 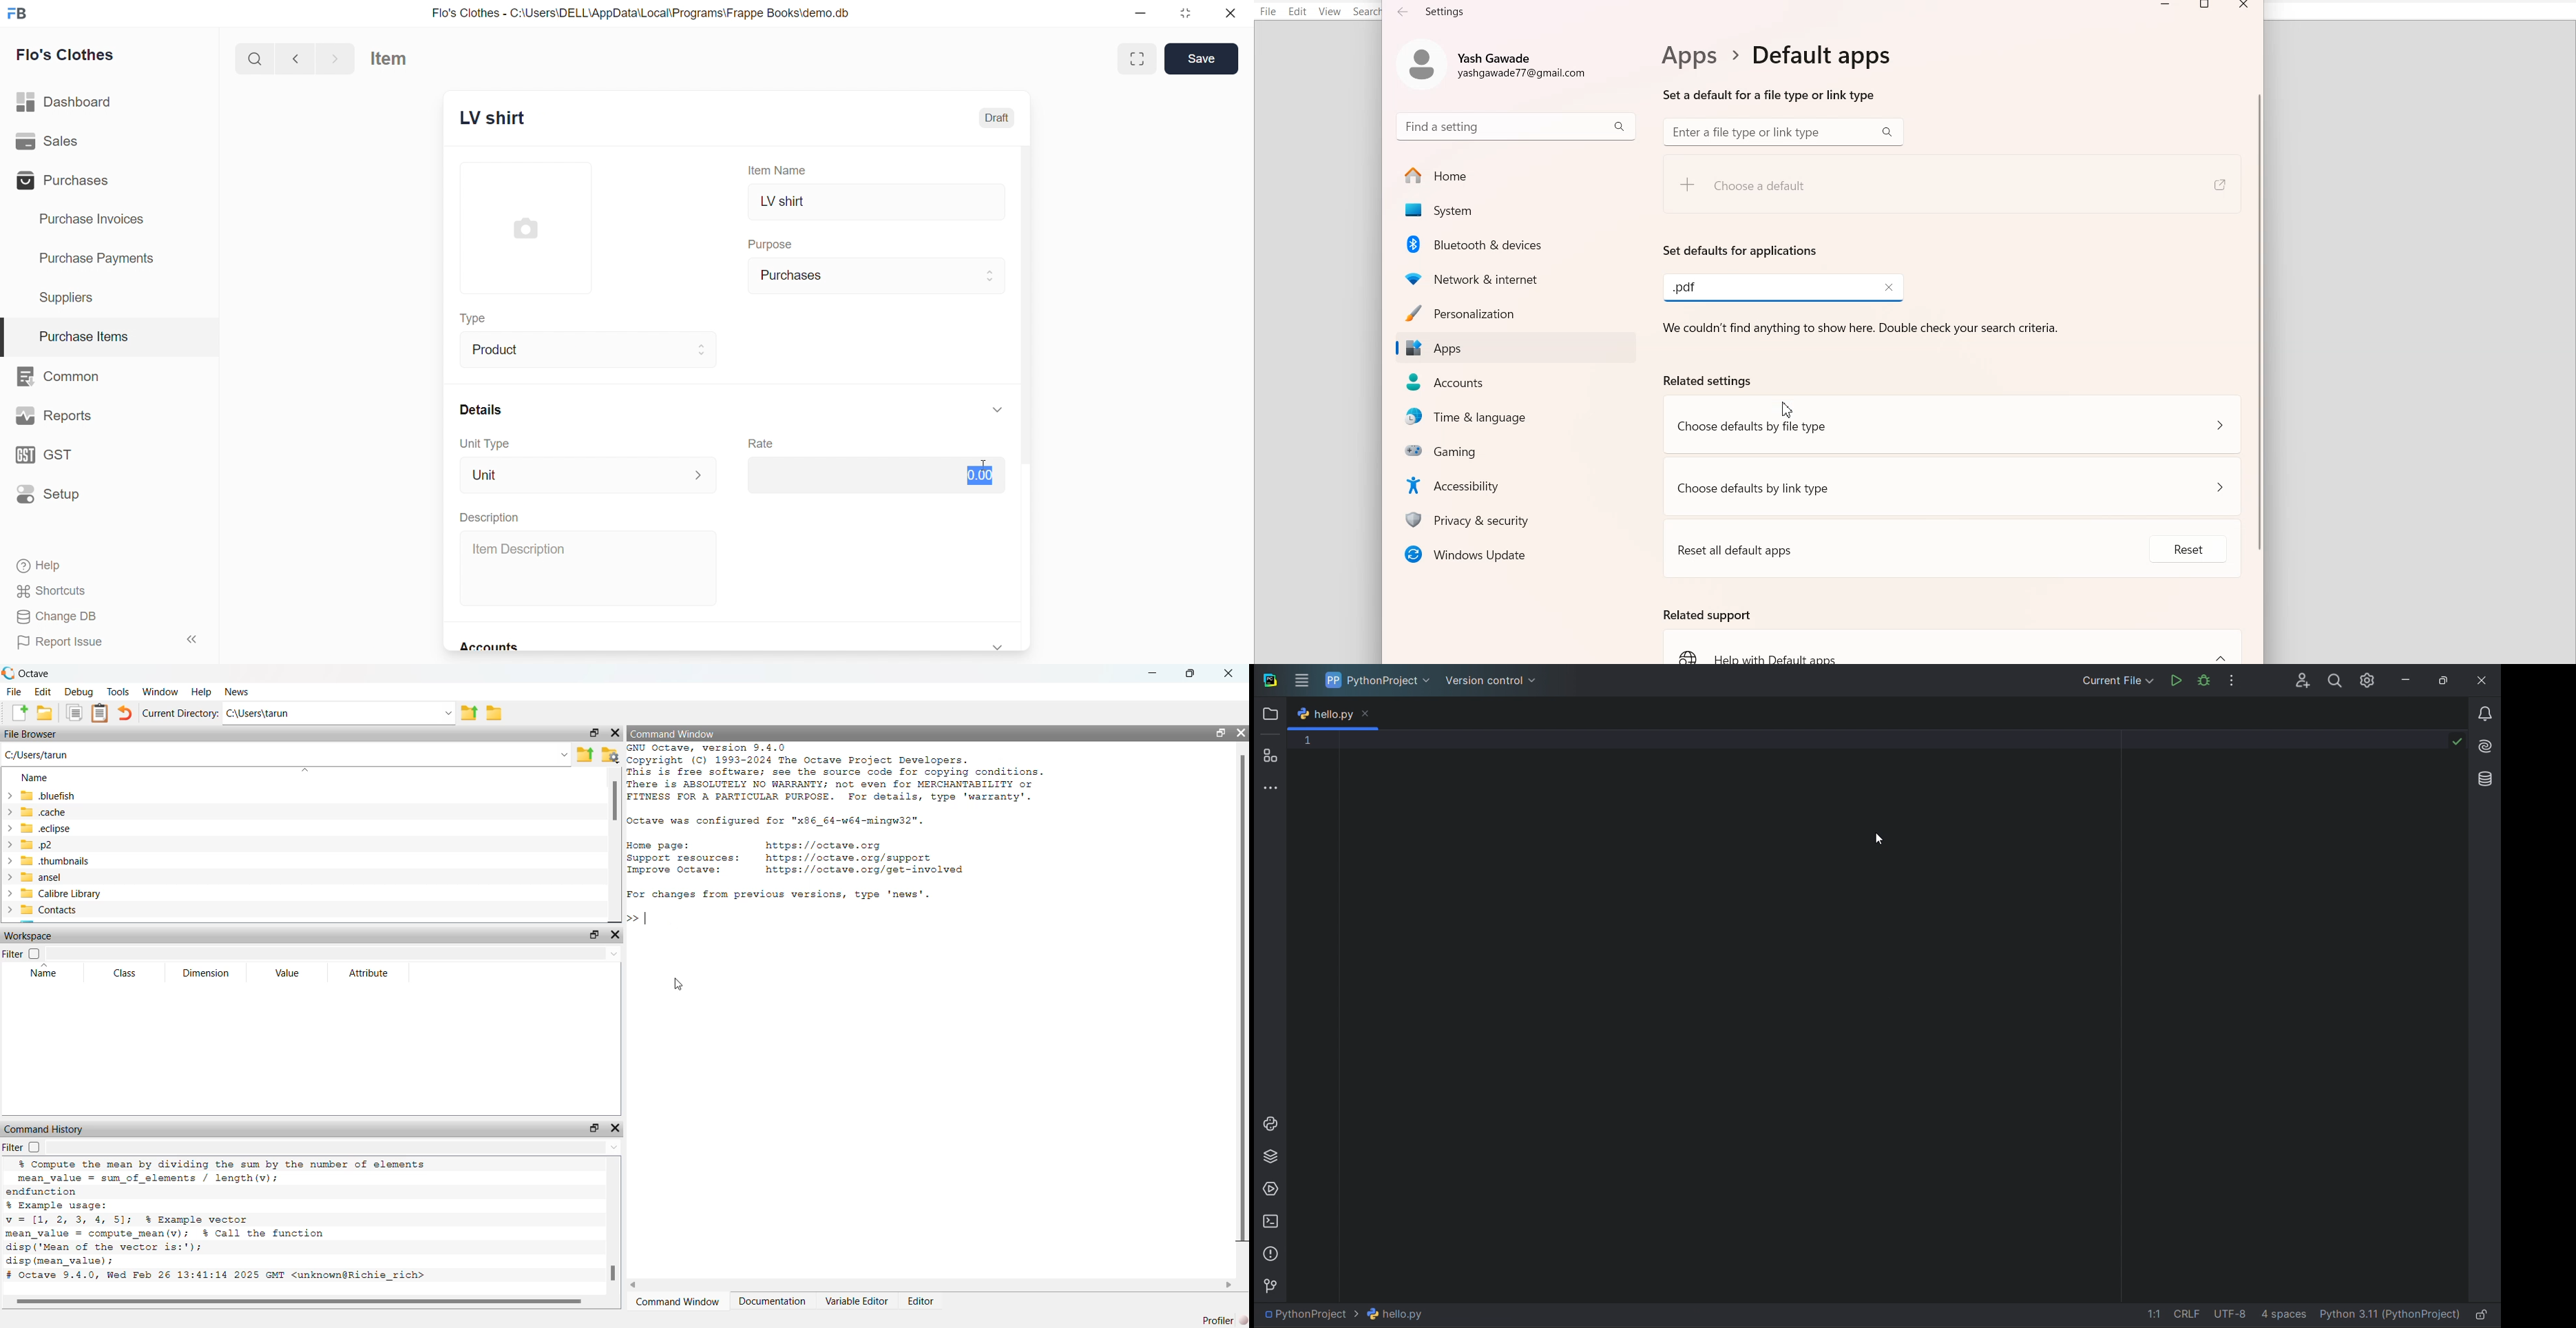 What do you see at coordinates (67, 142) in the screenshot?
I see `Sales` at bounding box center [67, 142].